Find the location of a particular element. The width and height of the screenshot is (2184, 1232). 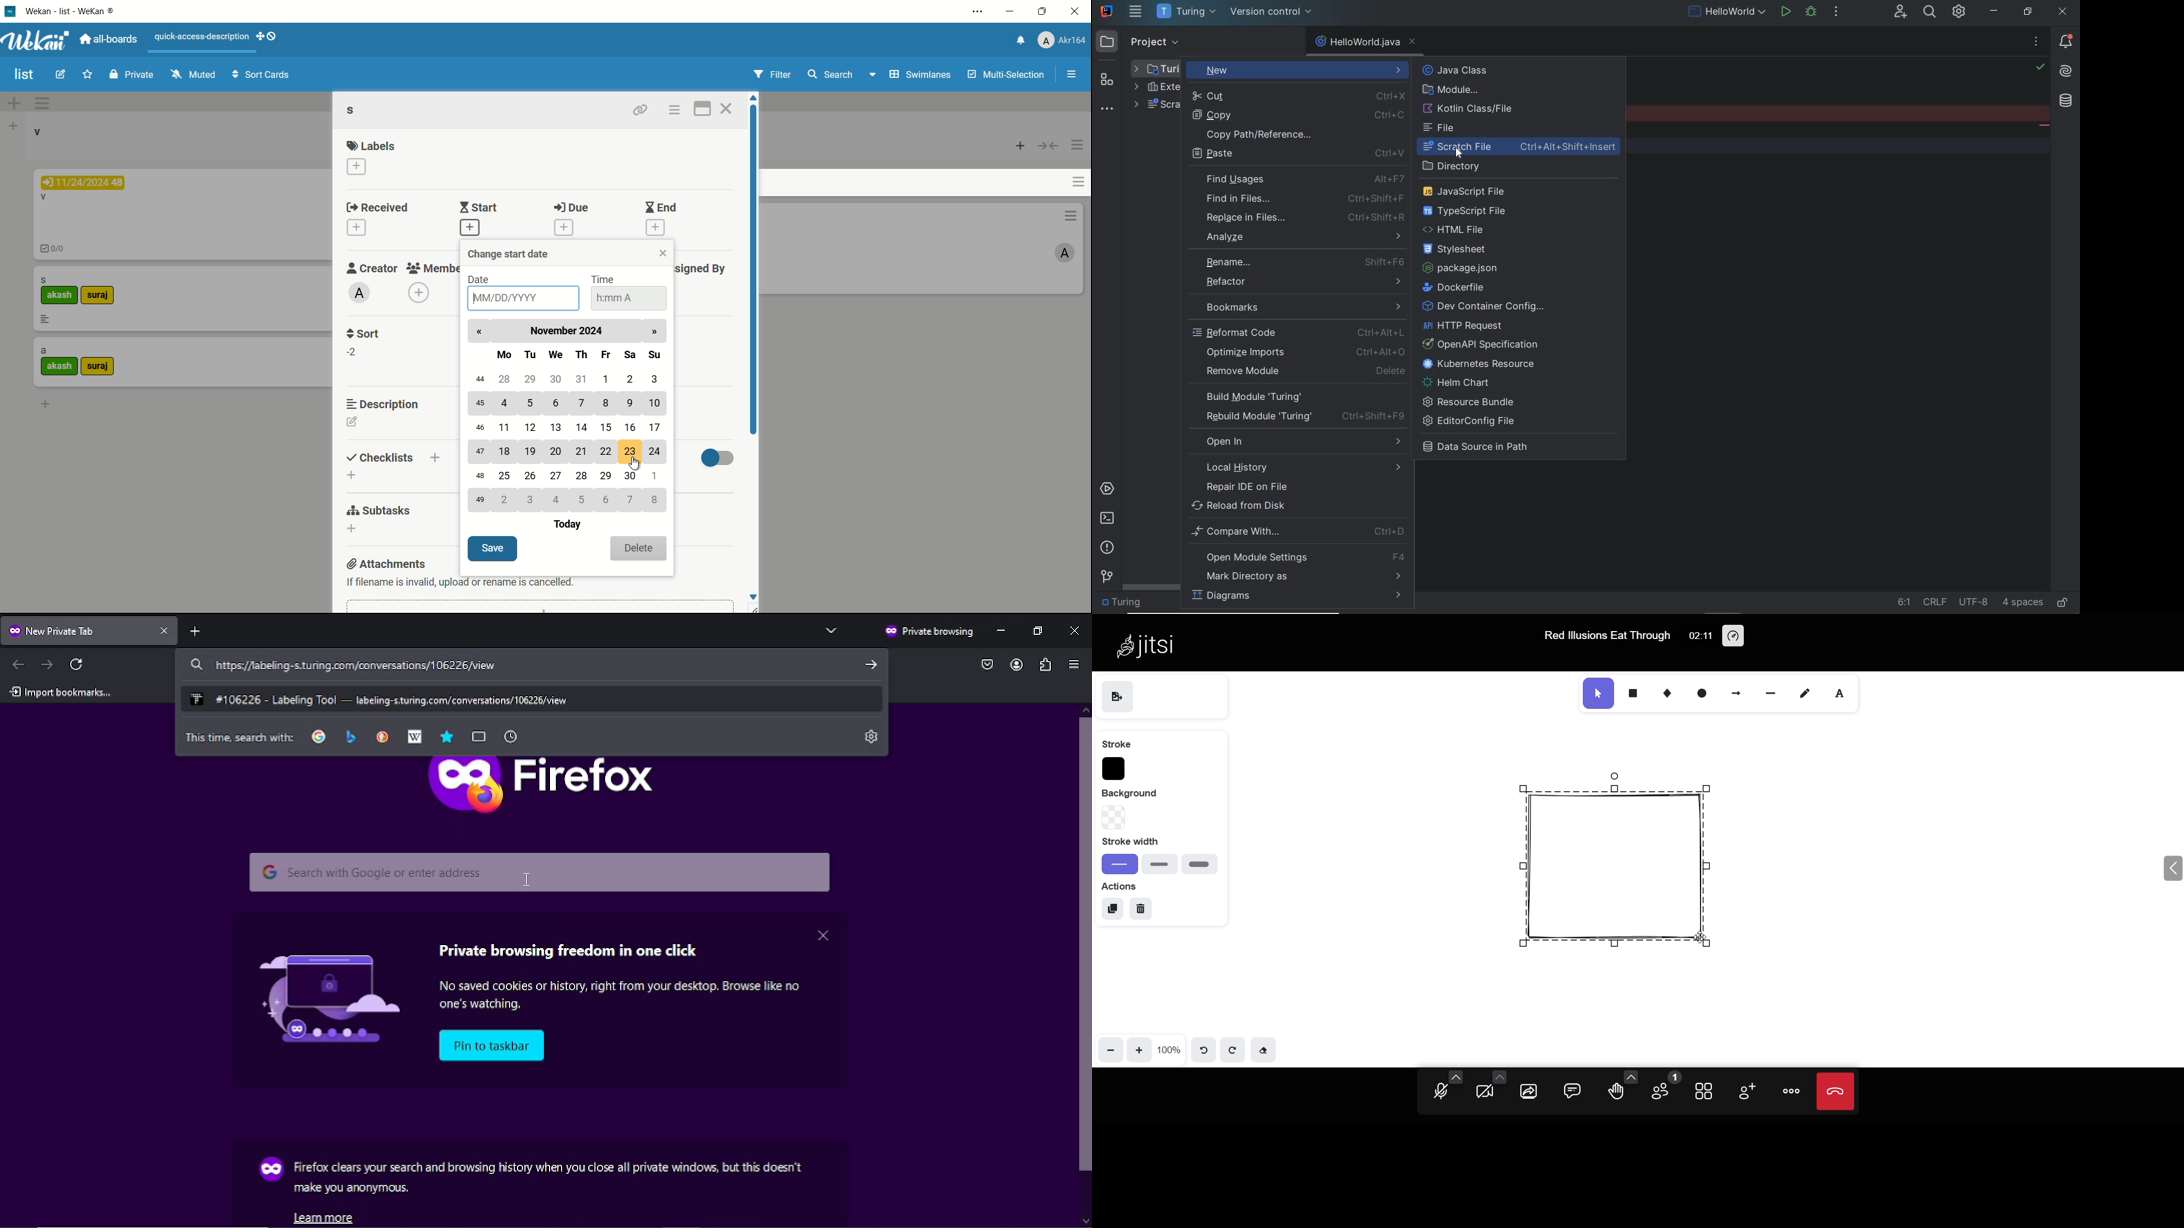

next is located at coordinates (656, 332).